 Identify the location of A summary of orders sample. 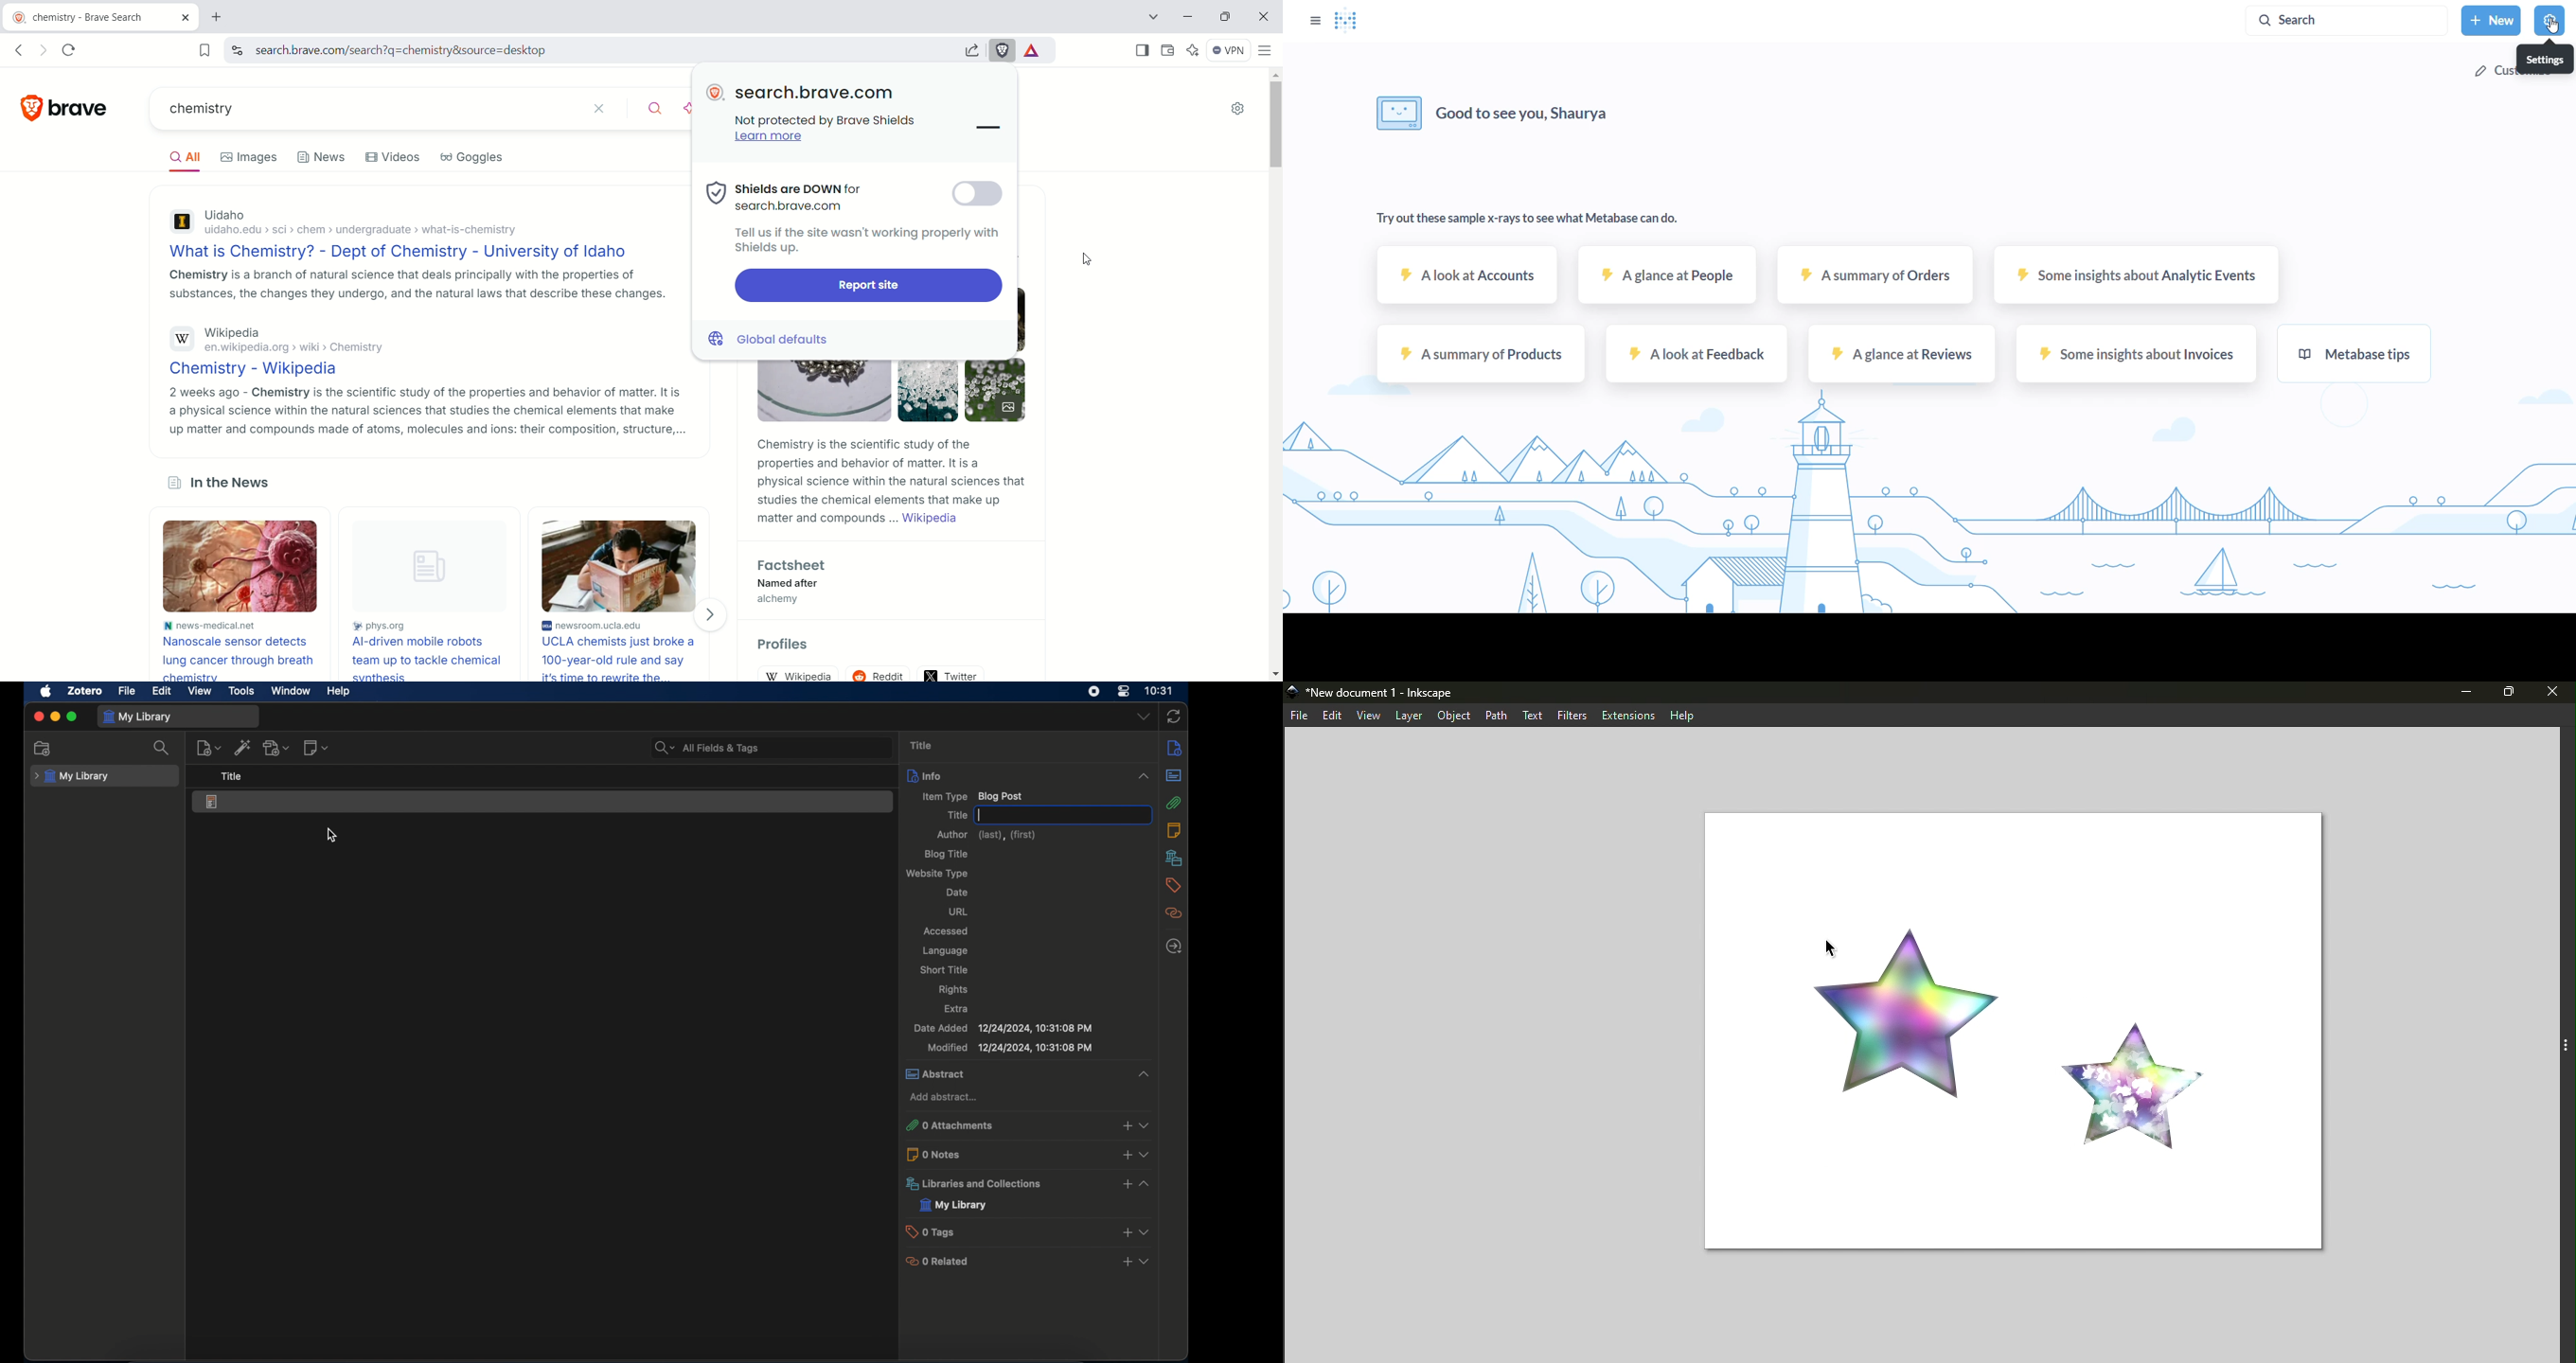
(1873, 284).